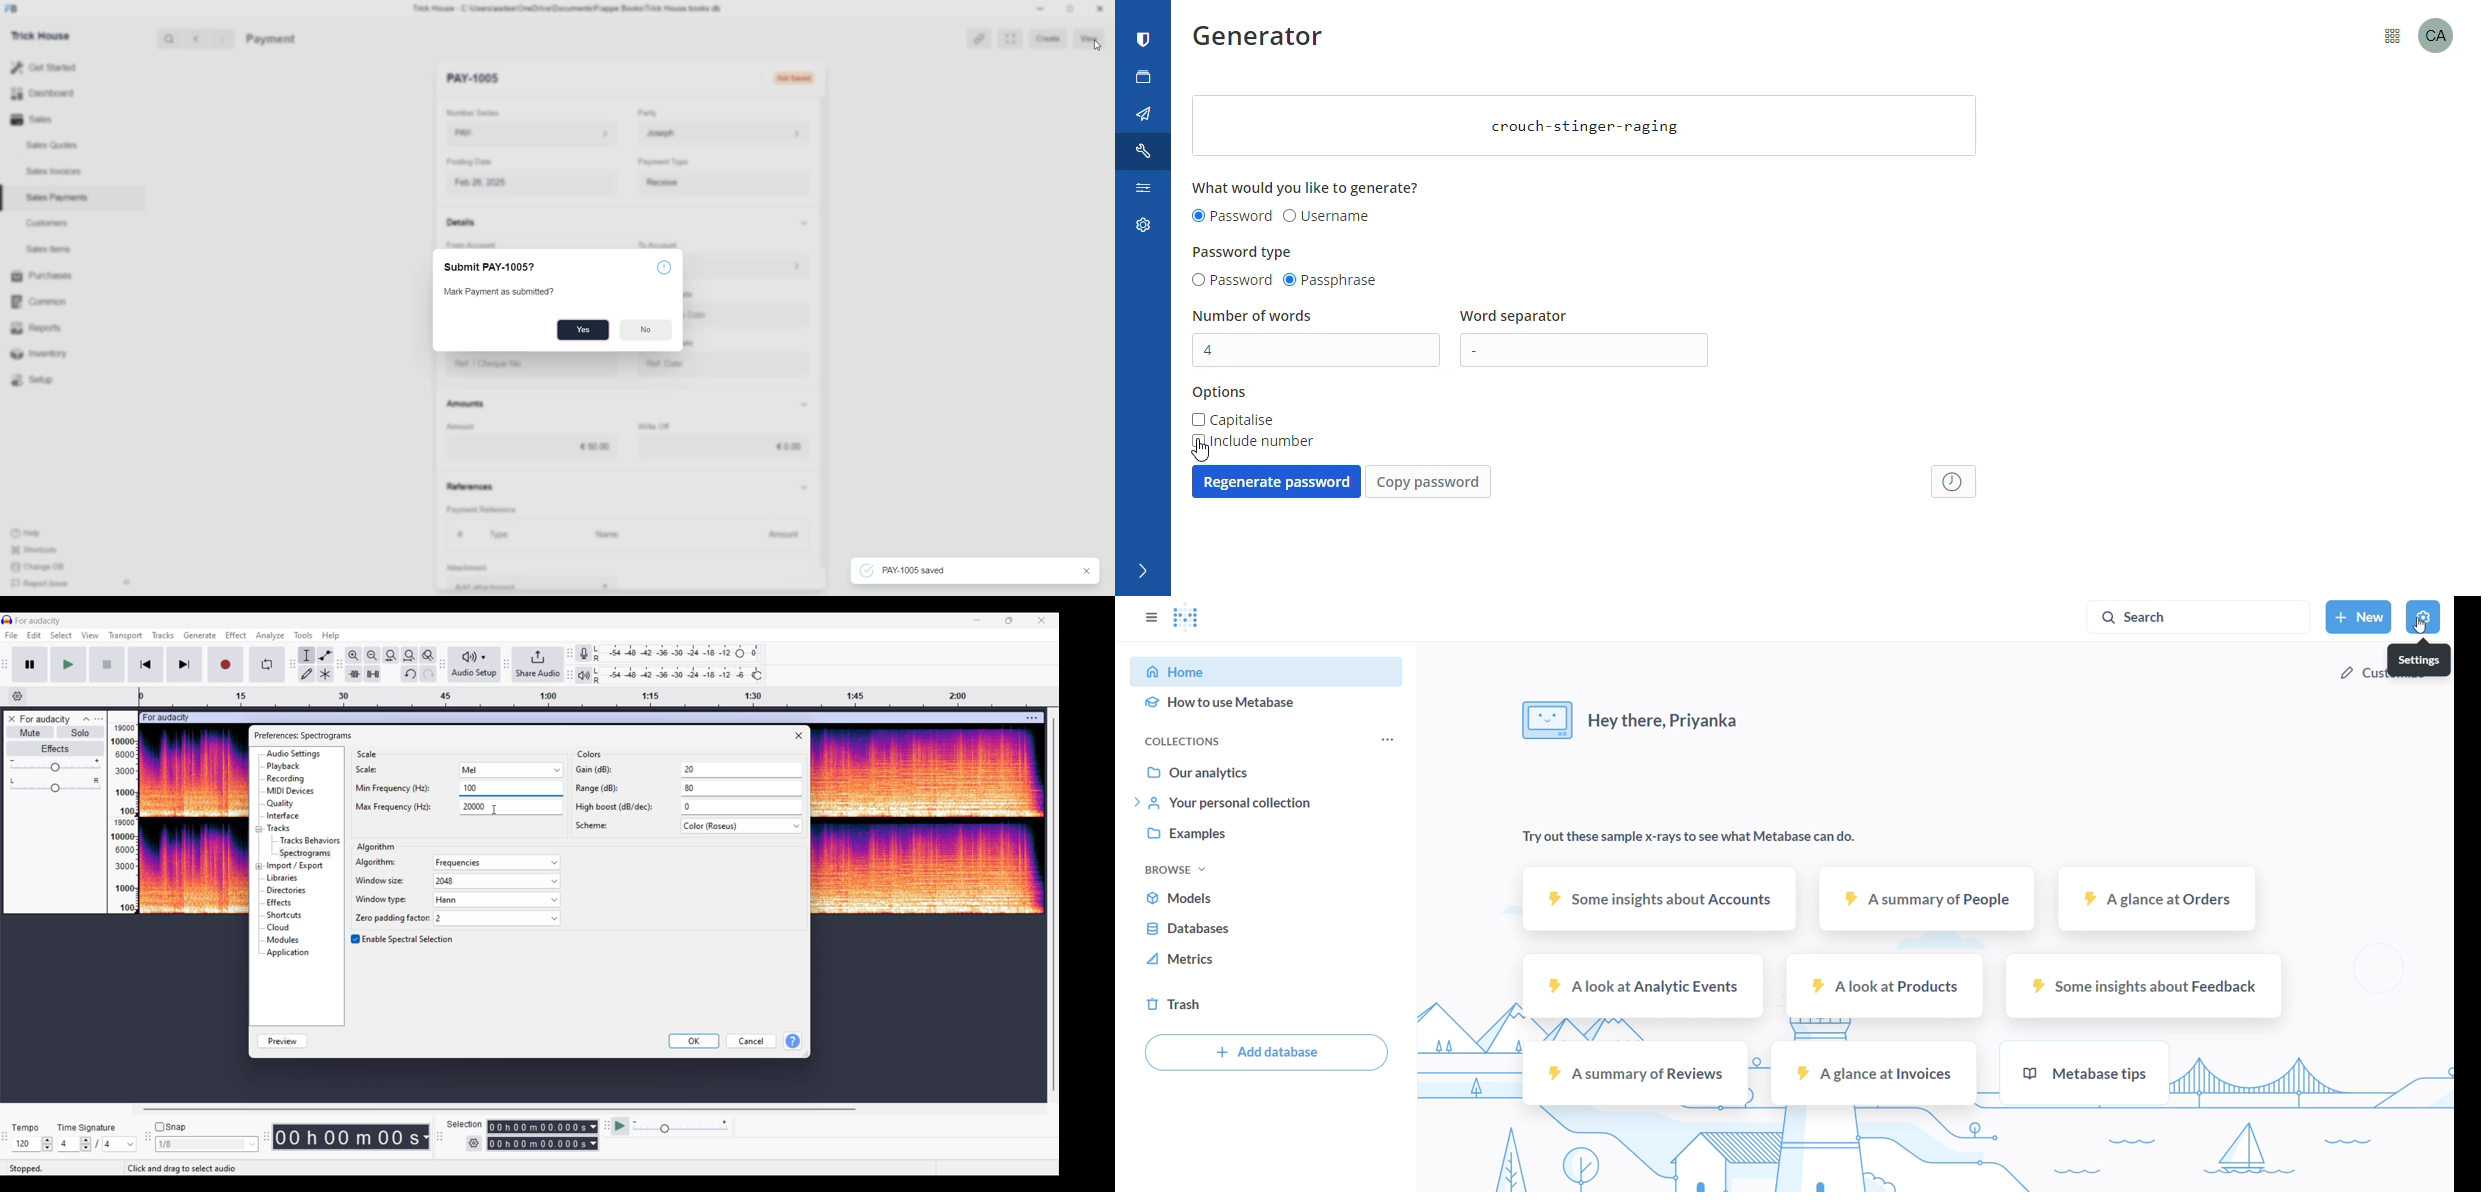  What do you see at coordinates (283, 928) in the screenshot?
I see `cloud` at bounding box center [283, 928].